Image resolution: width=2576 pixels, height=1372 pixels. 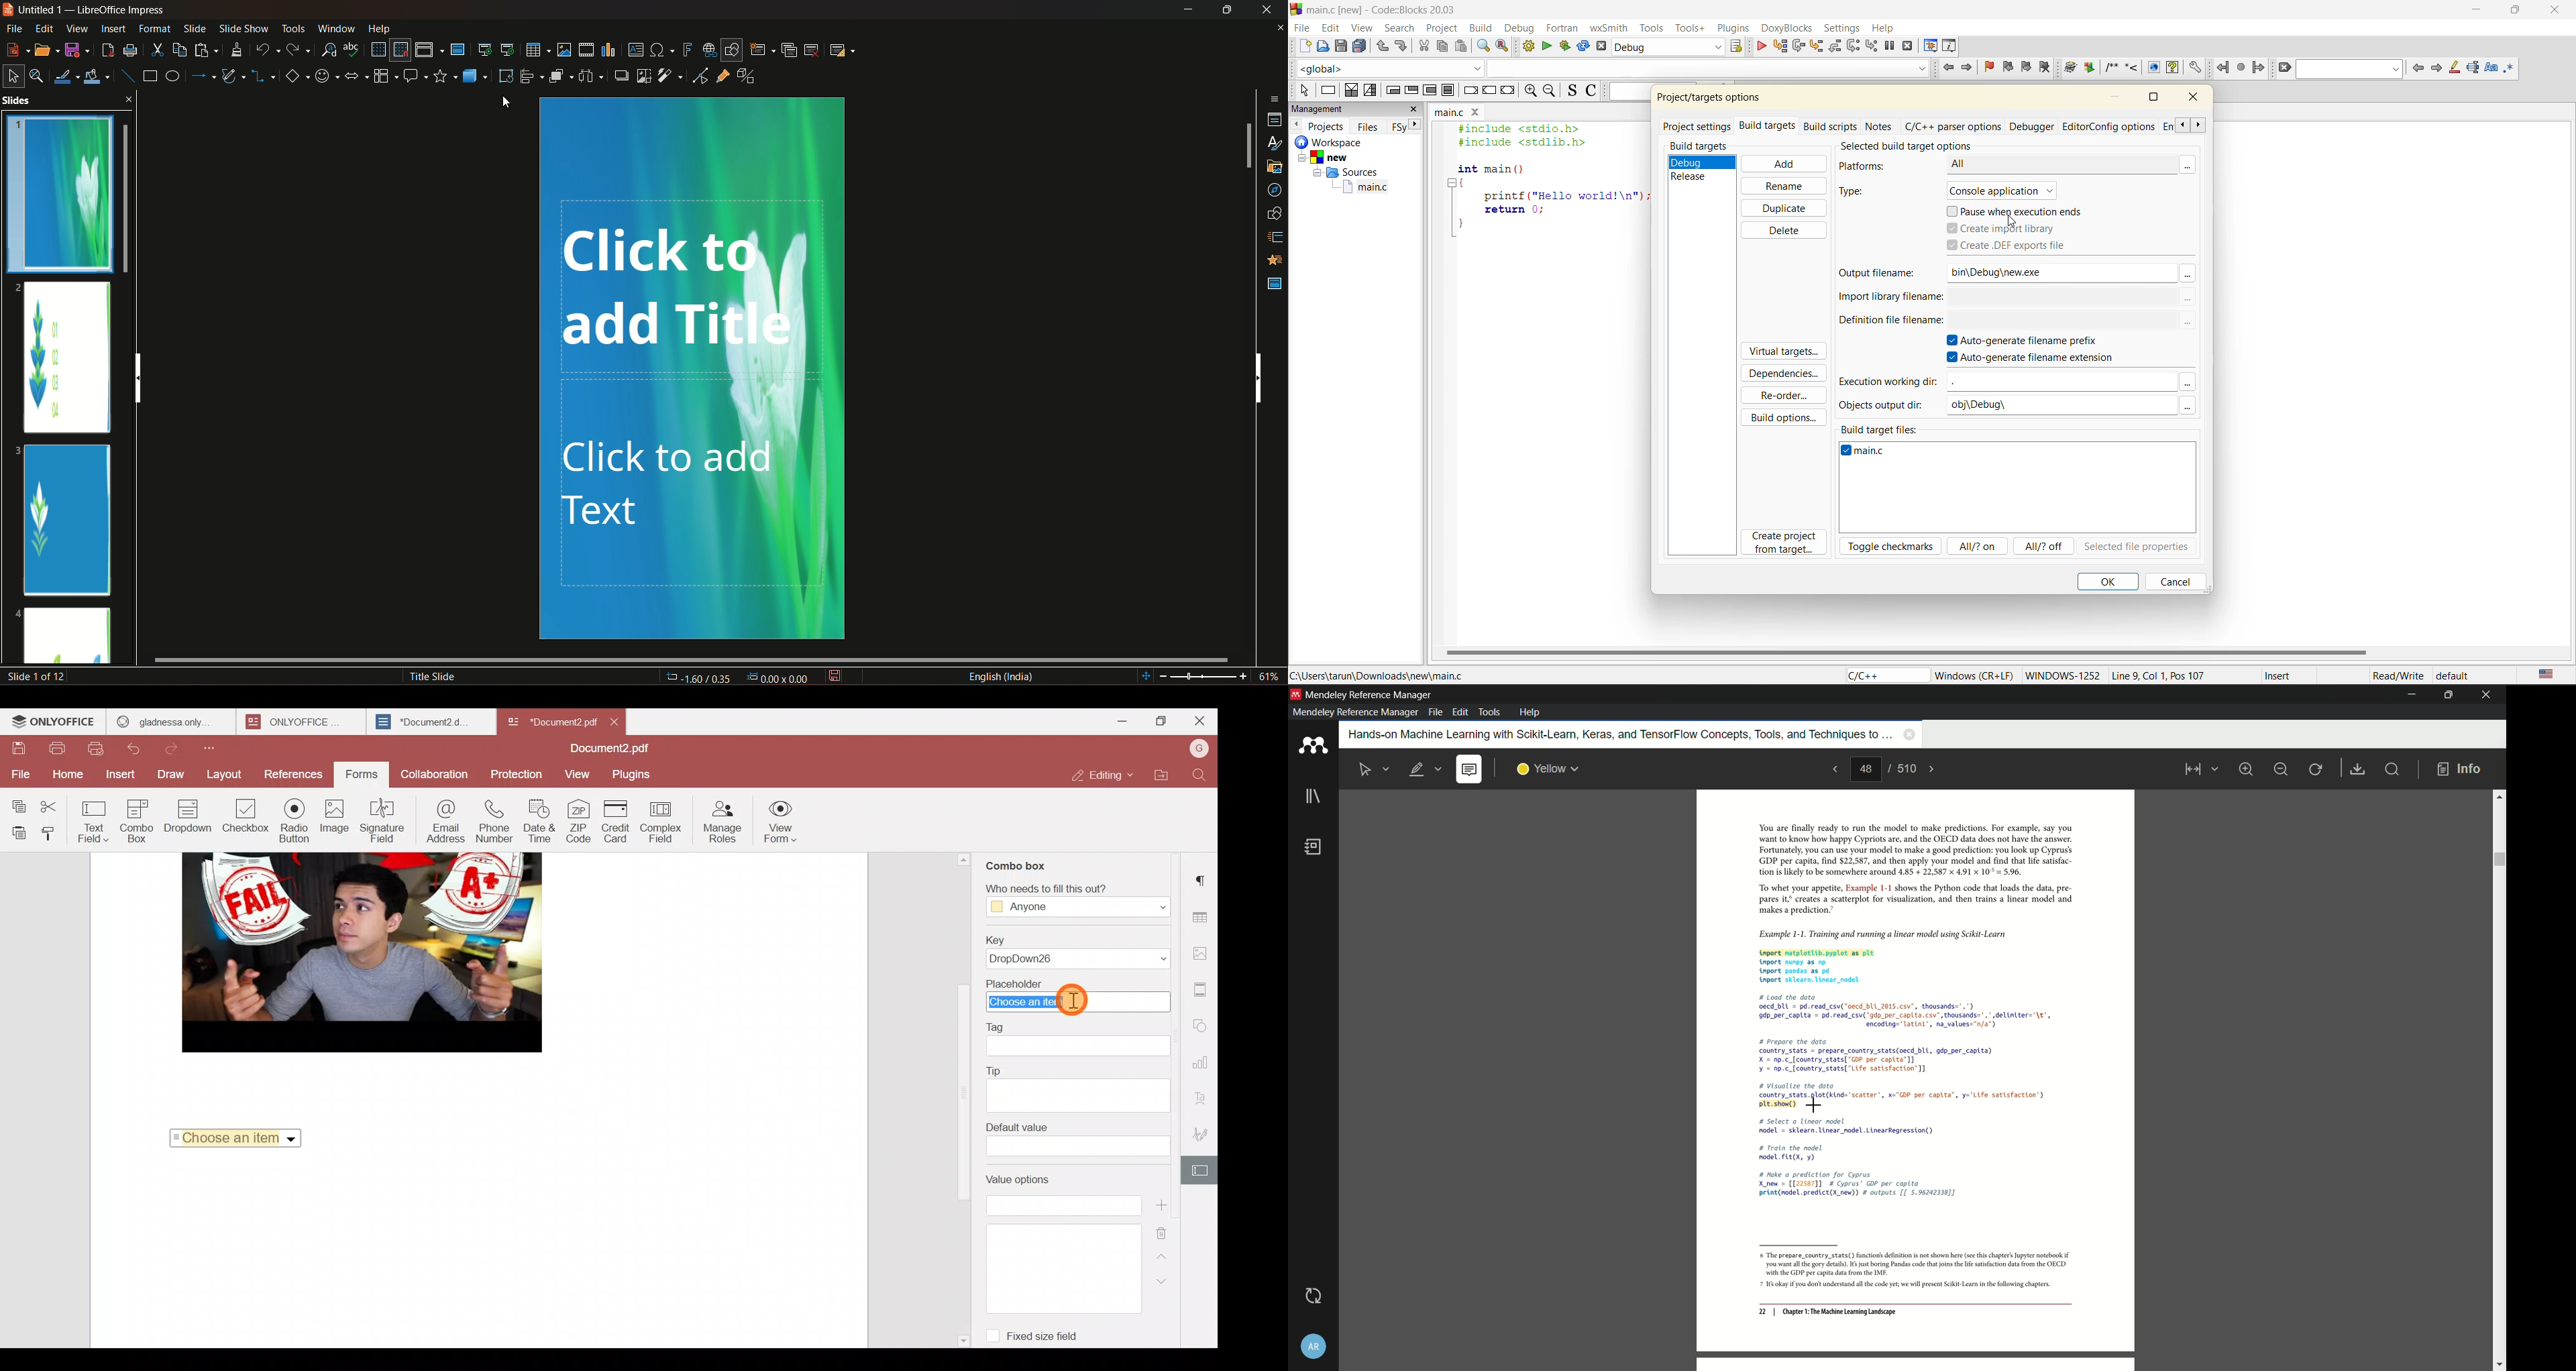 What do you see at coordinates (429, 50) in the screenshot?
I see `display views` at bounding box center [429, 50].